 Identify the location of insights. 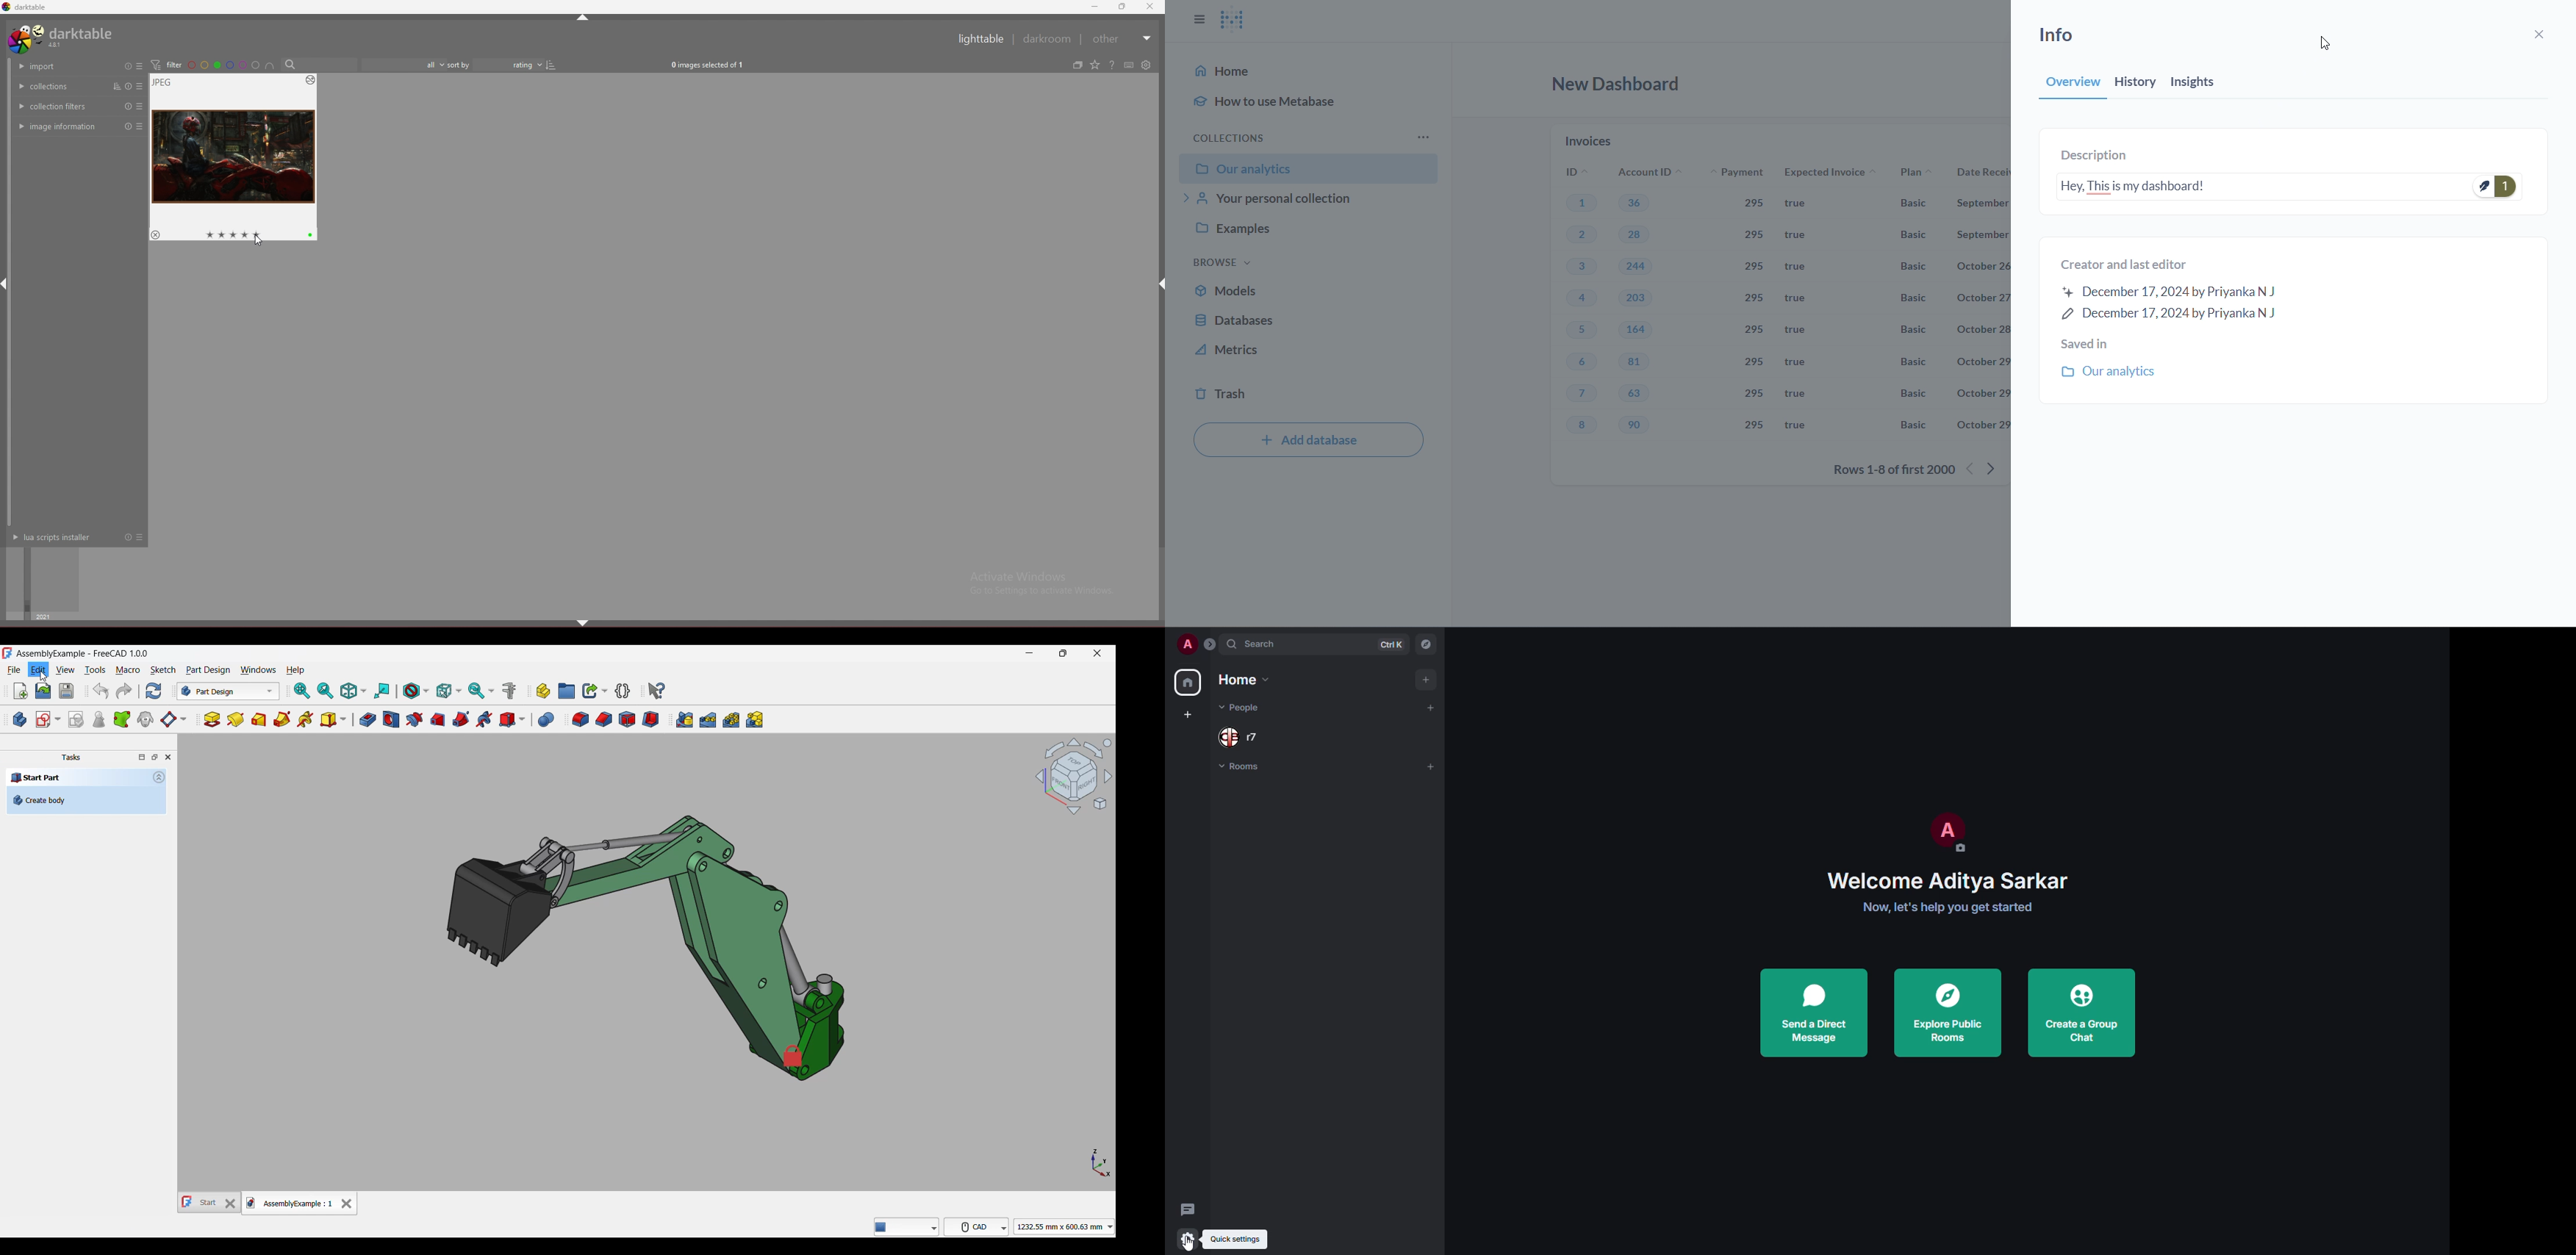
(2204, 84).